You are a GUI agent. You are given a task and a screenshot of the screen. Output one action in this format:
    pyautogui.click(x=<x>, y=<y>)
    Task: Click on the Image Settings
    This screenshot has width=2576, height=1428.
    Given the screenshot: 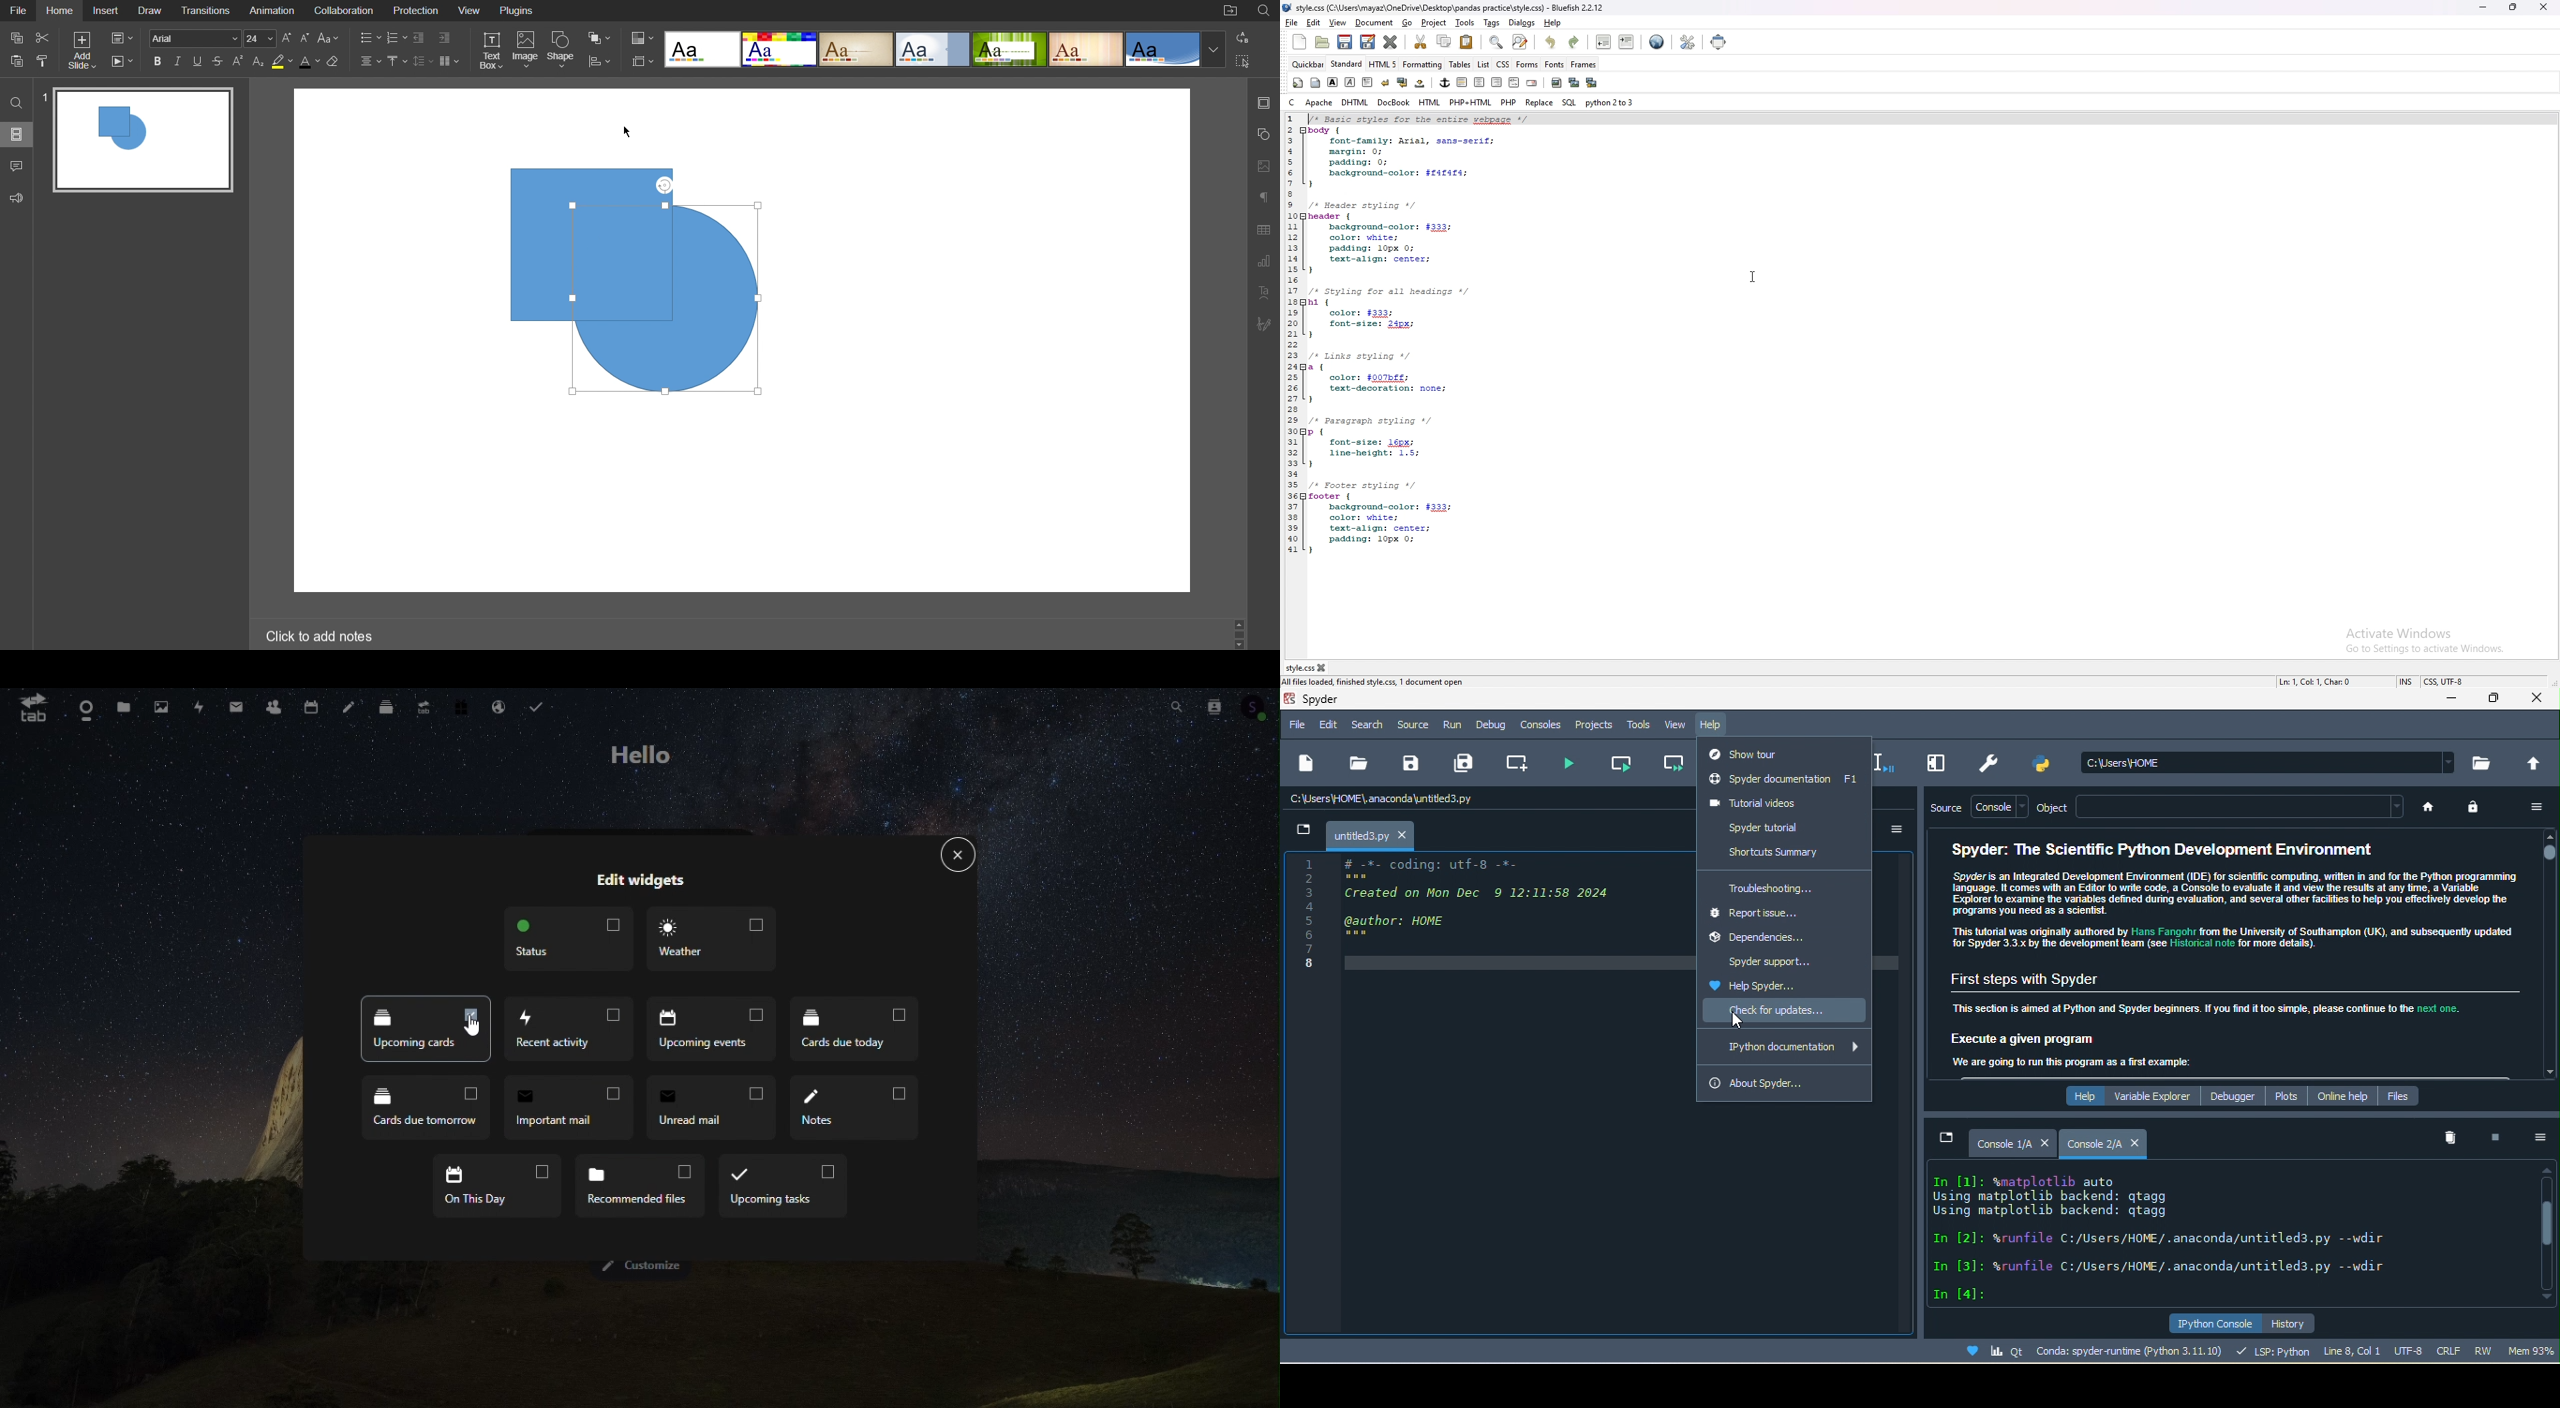 What is the action you would take?
    pyautogui.click(x=1264, y=166)
    